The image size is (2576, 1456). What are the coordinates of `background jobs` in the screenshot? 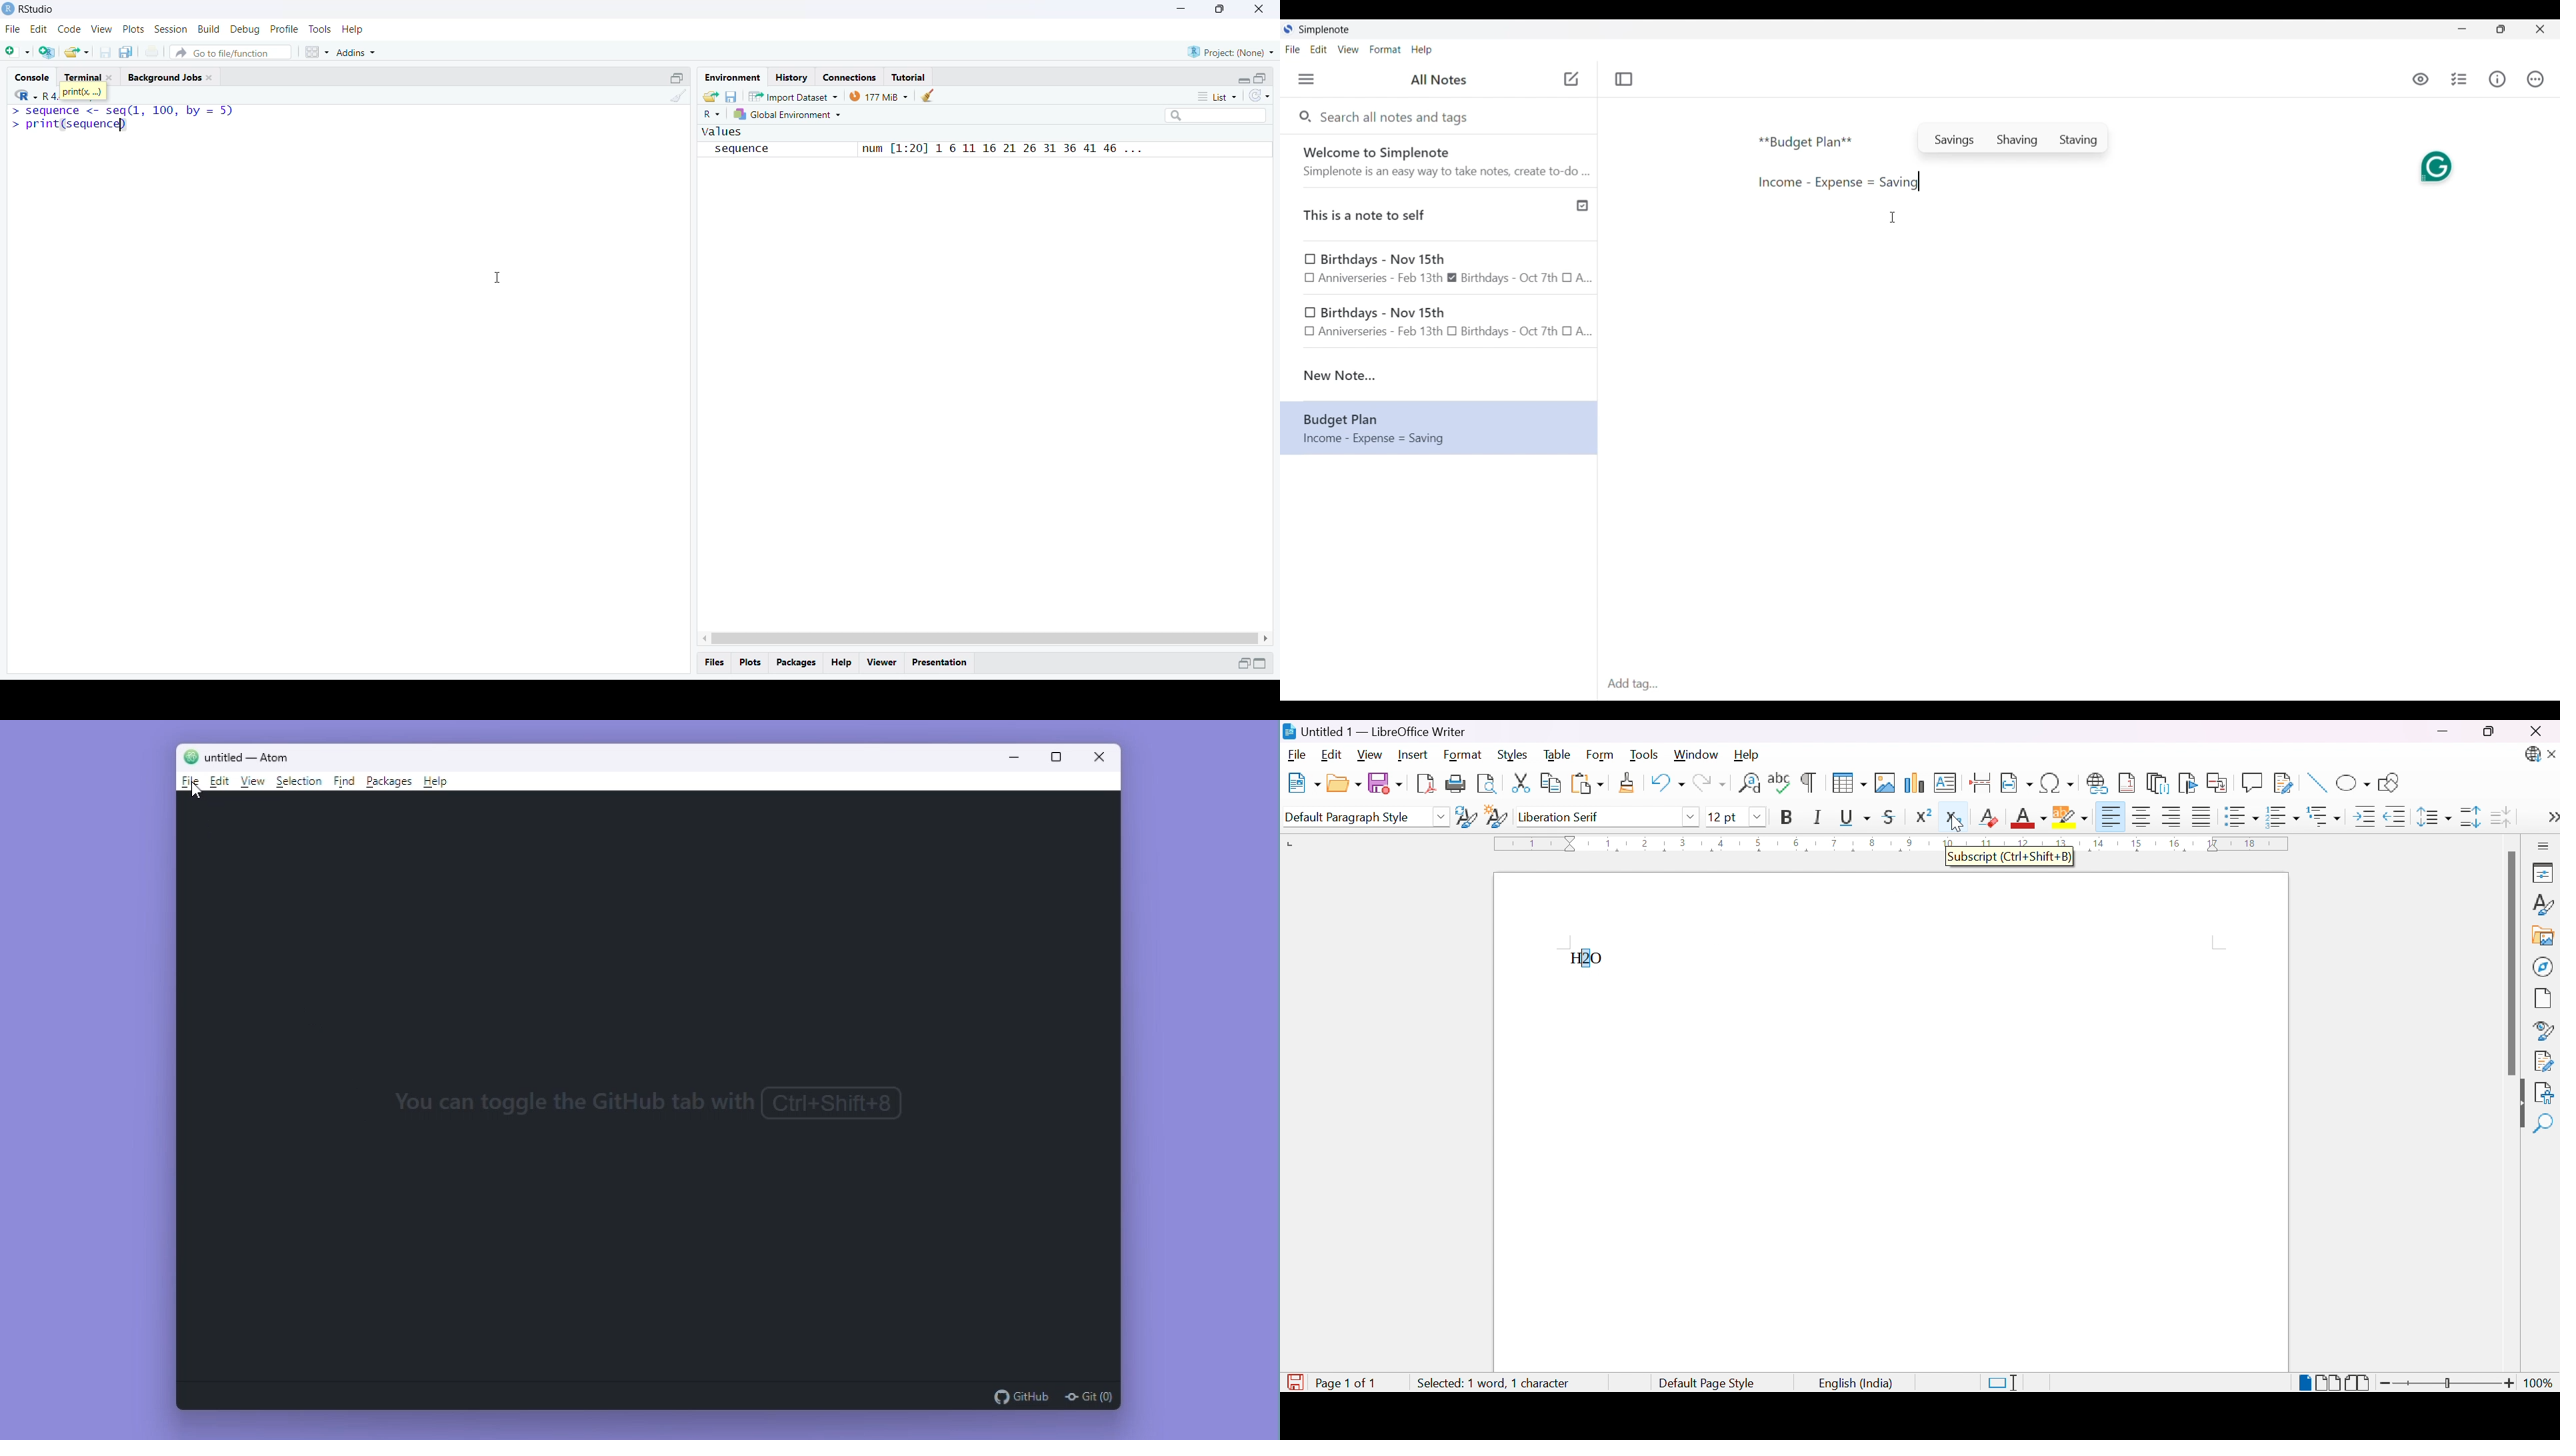 It's located at (164, 78).